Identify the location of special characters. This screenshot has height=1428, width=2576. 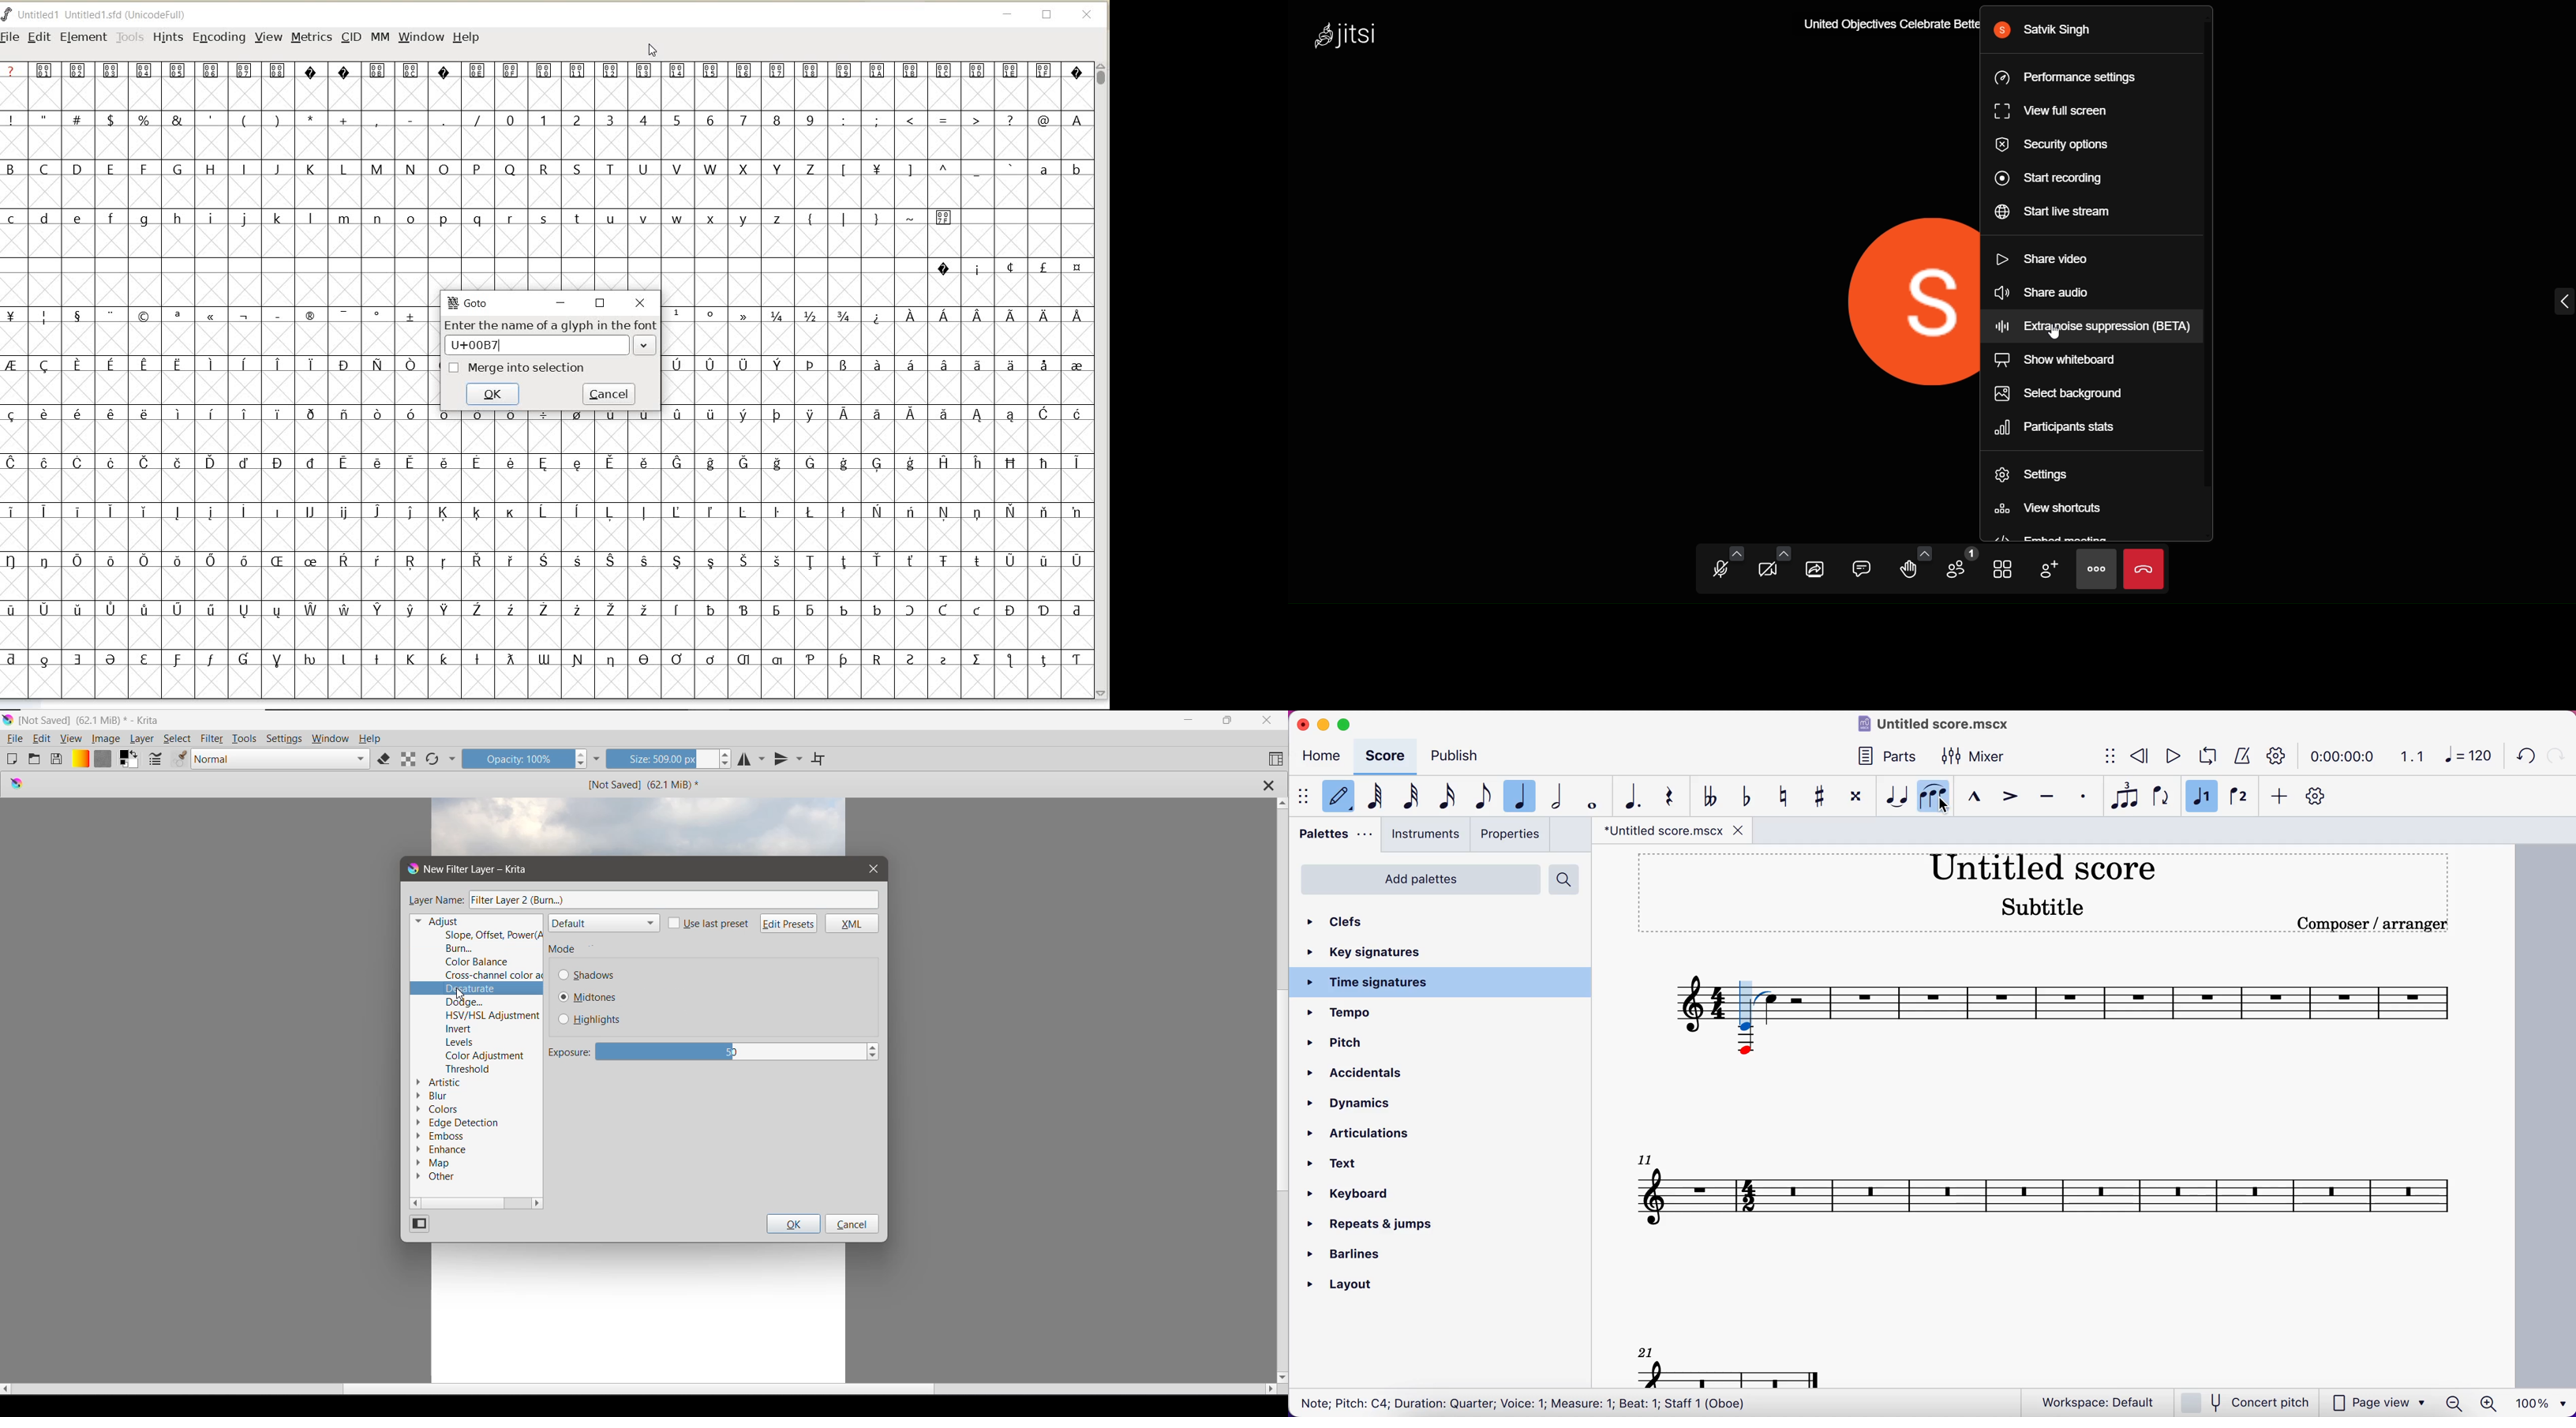
(874, 357).